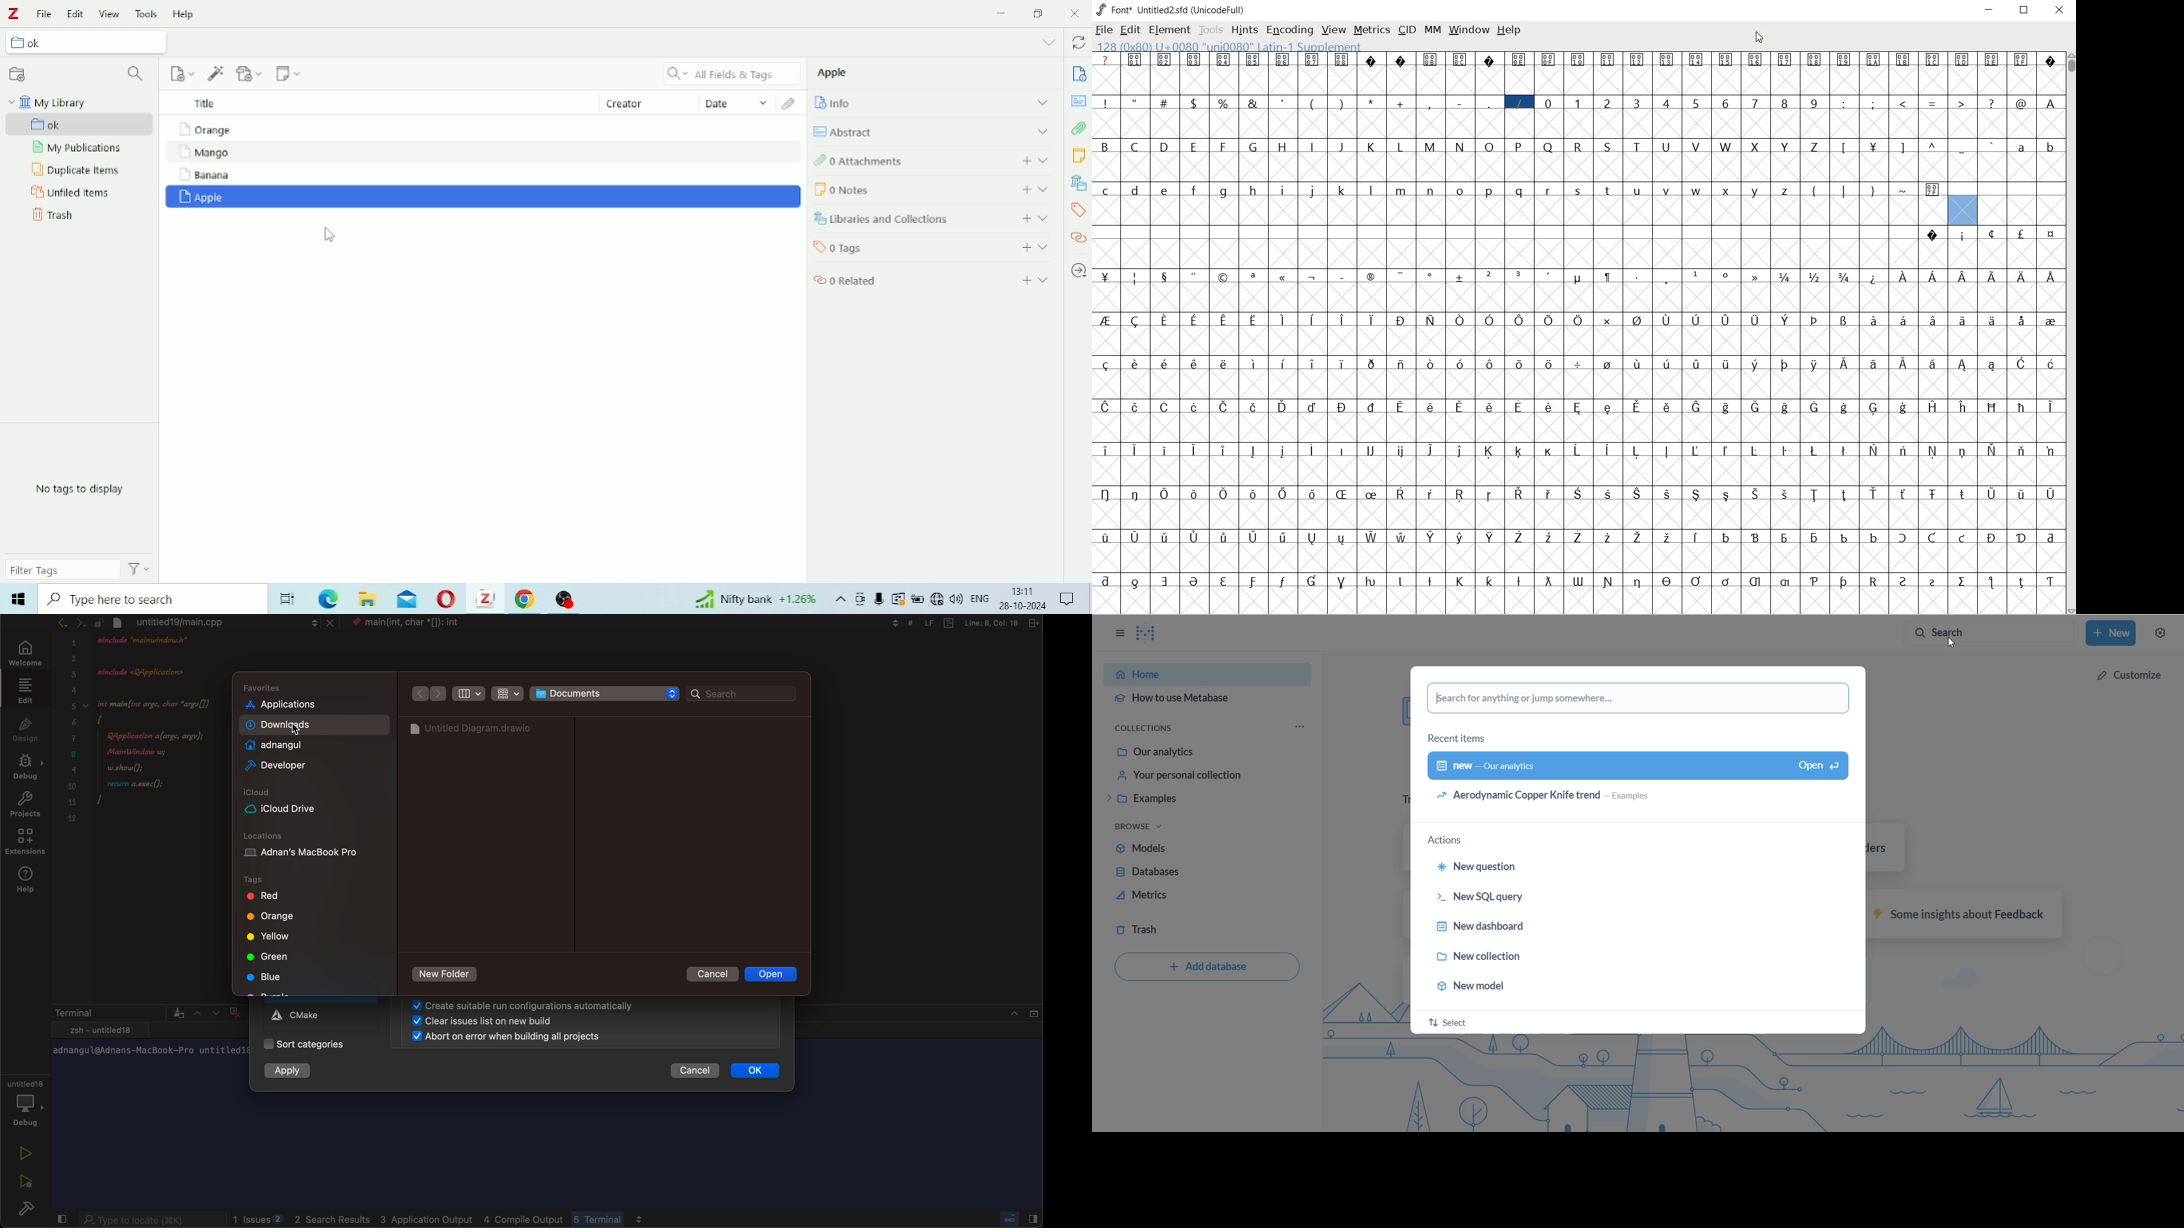 The width and height of the screenshot is (2184, 1232). I want to click on glyph, so click(1370, 191).